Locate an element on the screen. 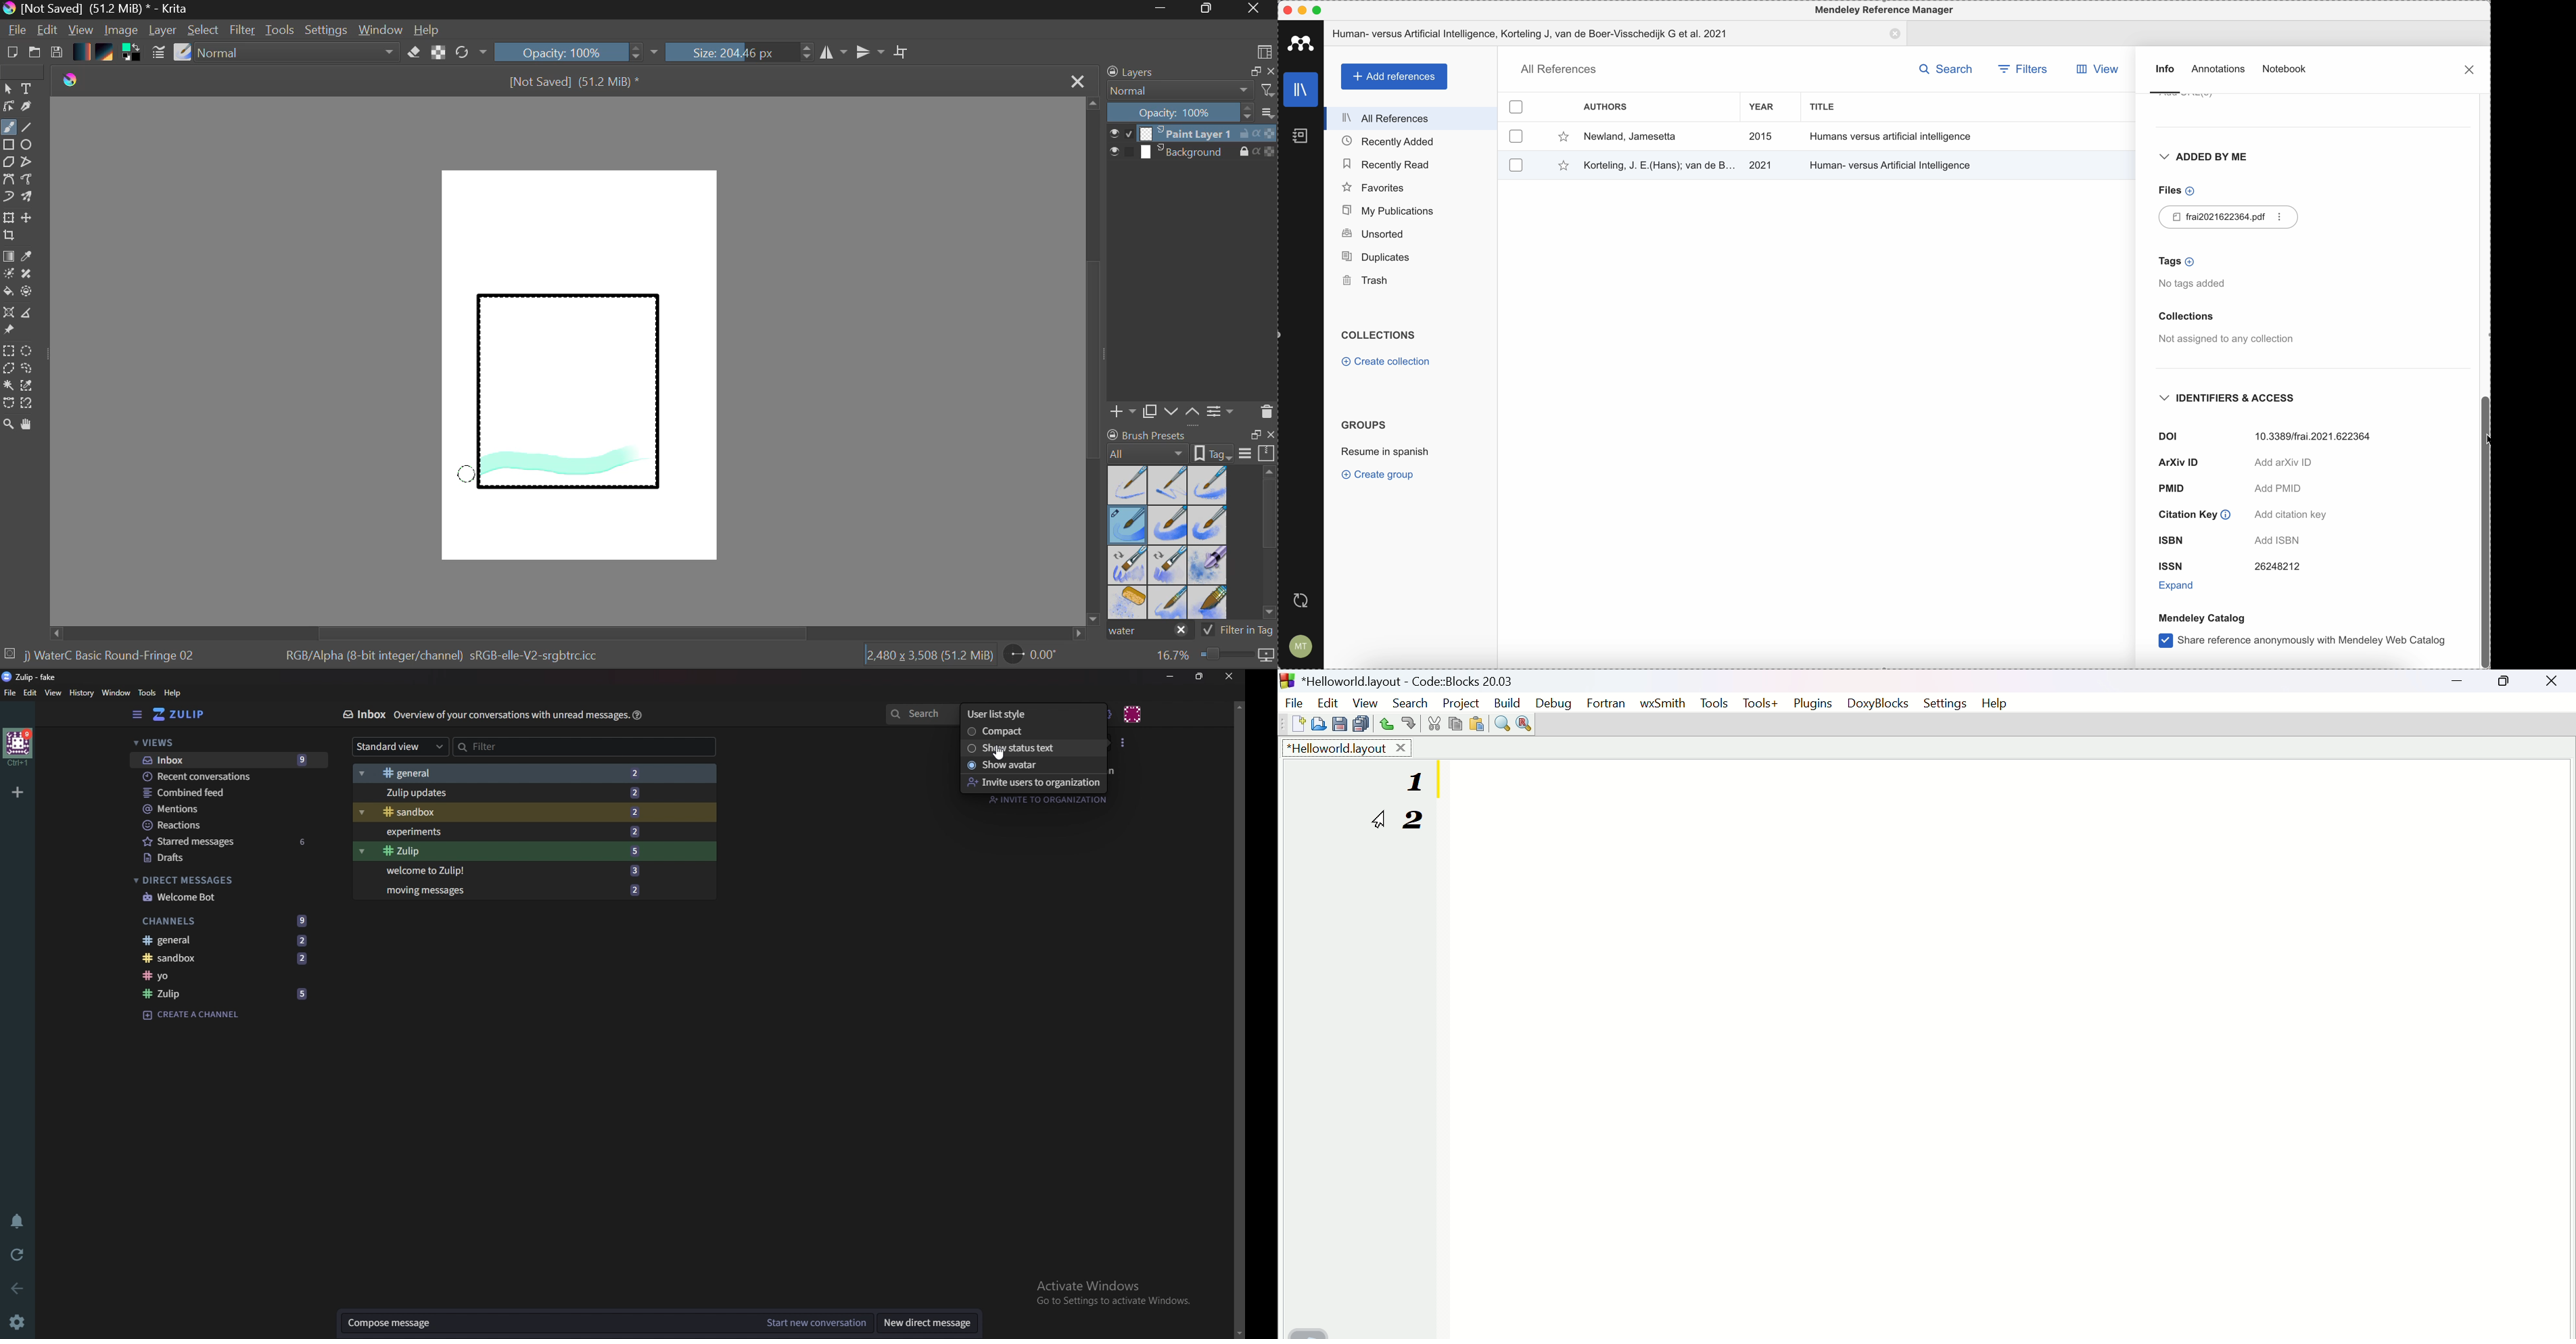 This screenshot has width=2576, height=1344. Layer is located at coordinates (164, 30).